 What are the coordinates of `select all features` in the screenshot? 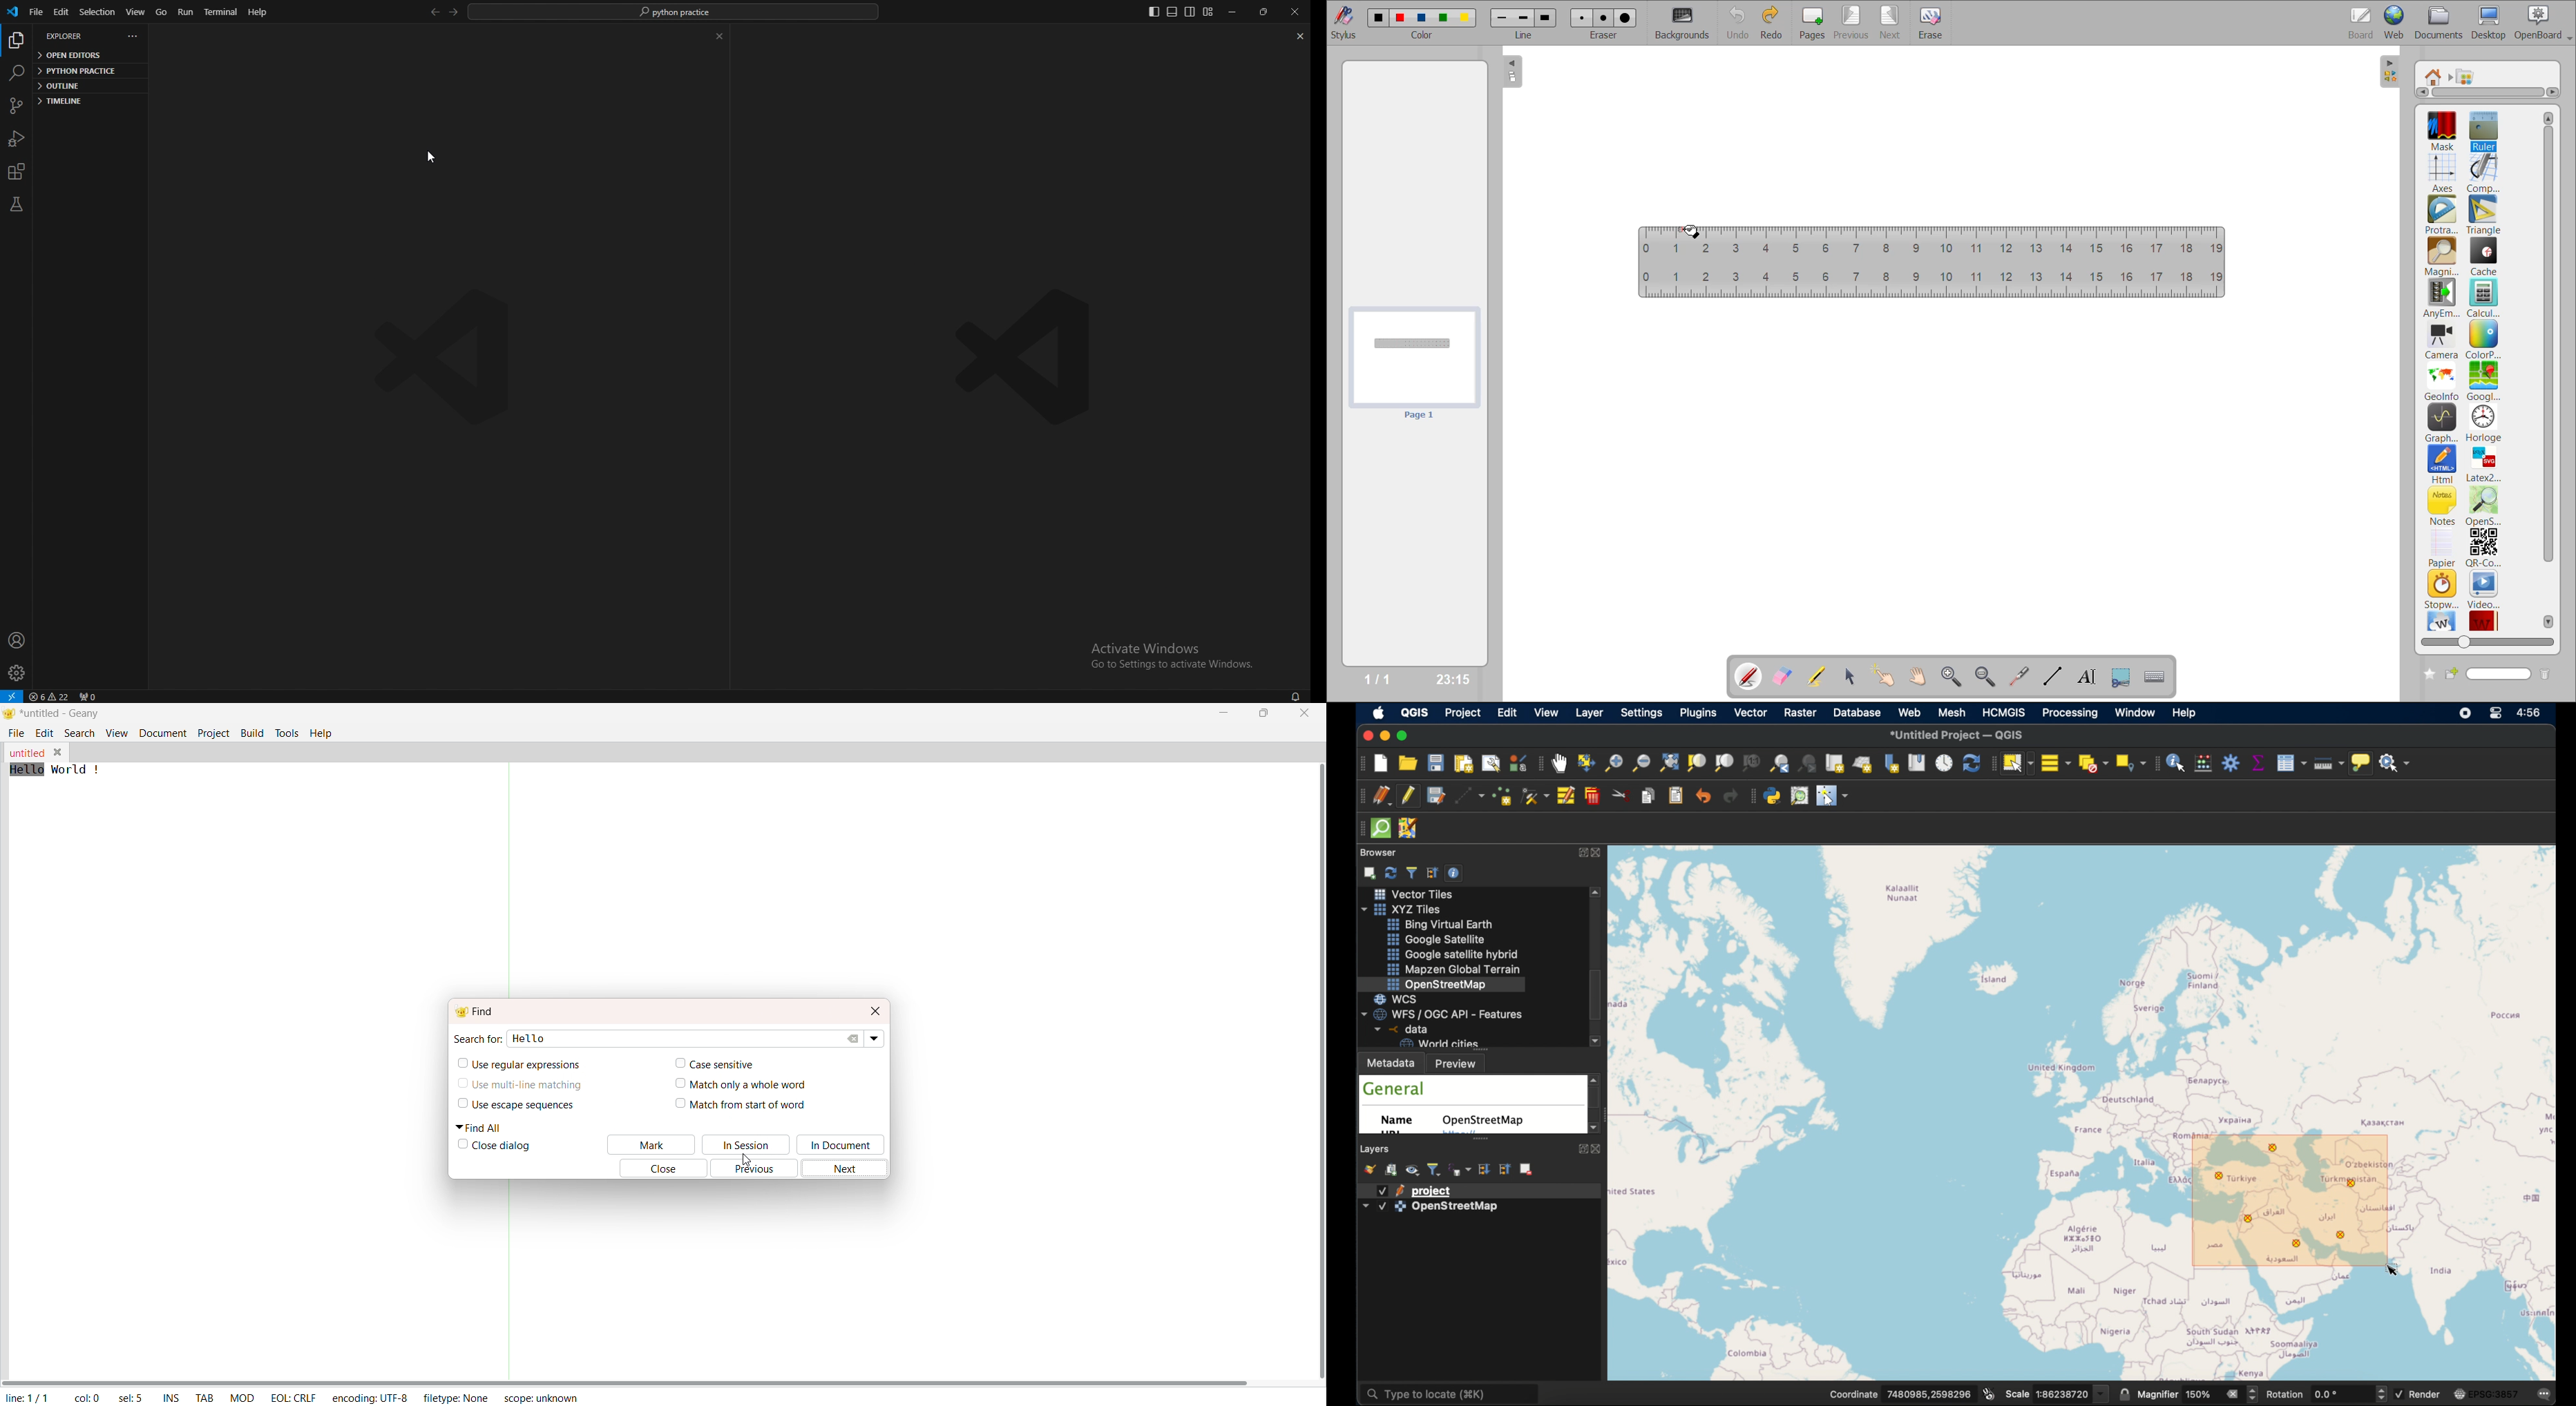 It's located at (2056, 762).